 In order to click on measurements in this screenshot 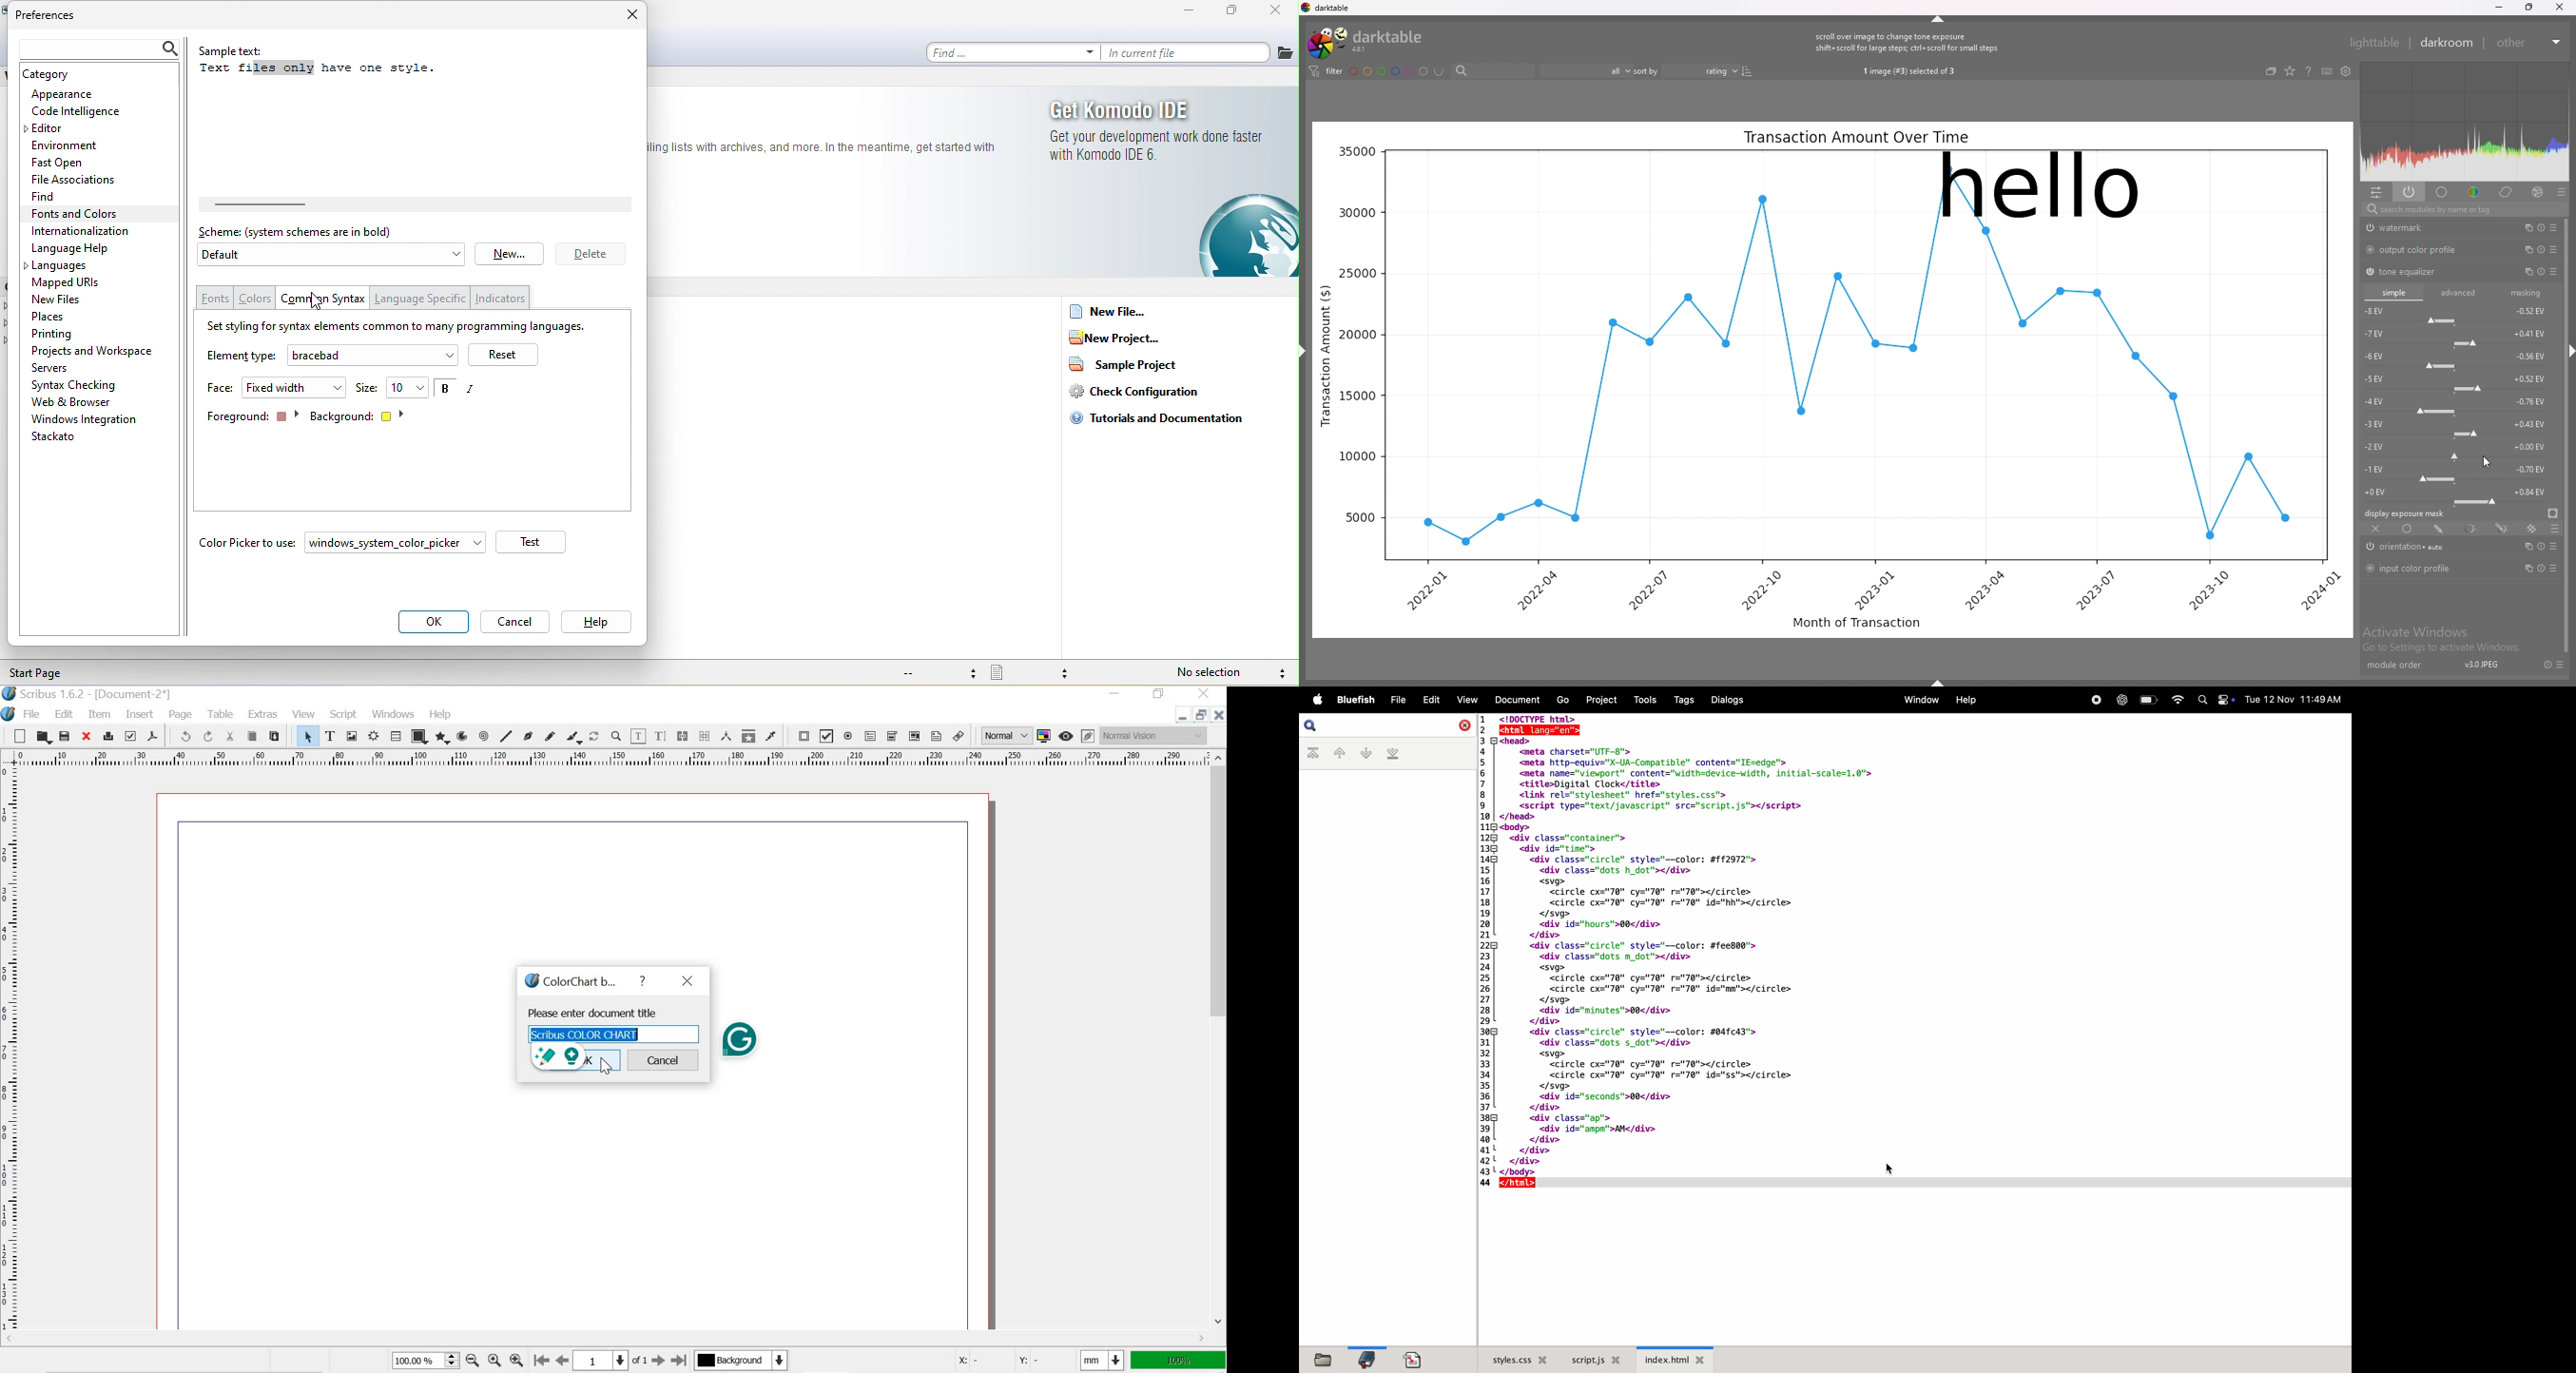, I will do `click(727, 736)`.